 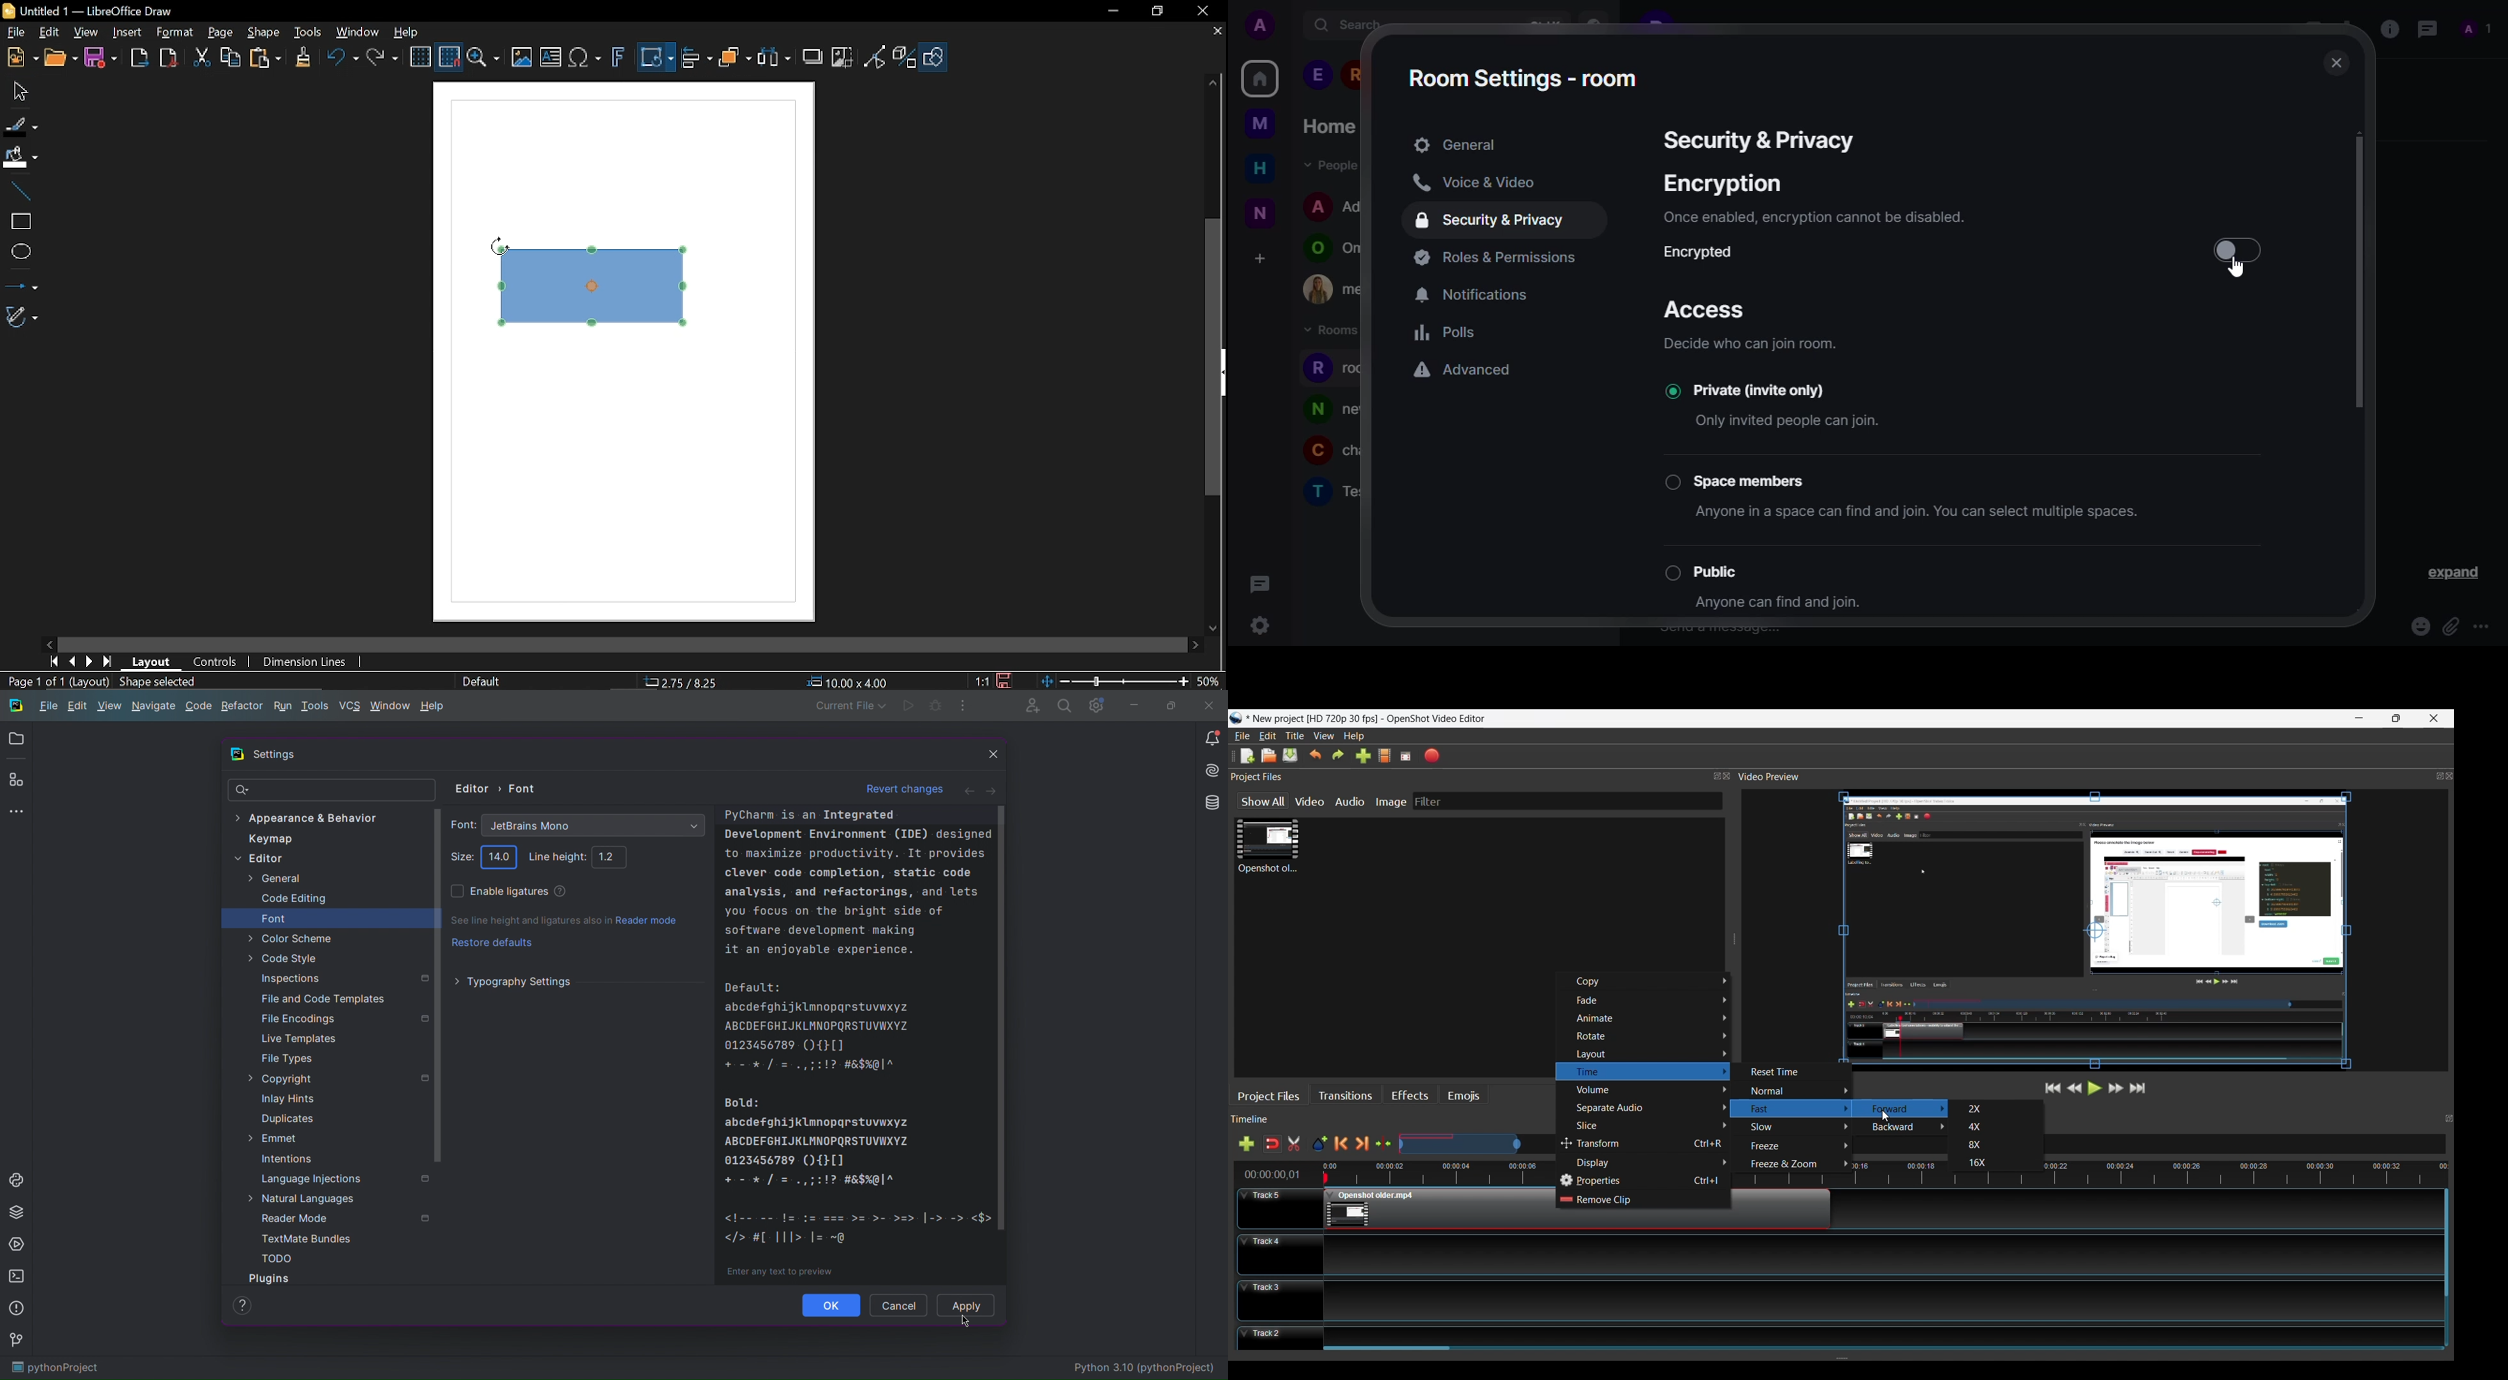 I want to click on Move up, so click(x=1216, y=83).